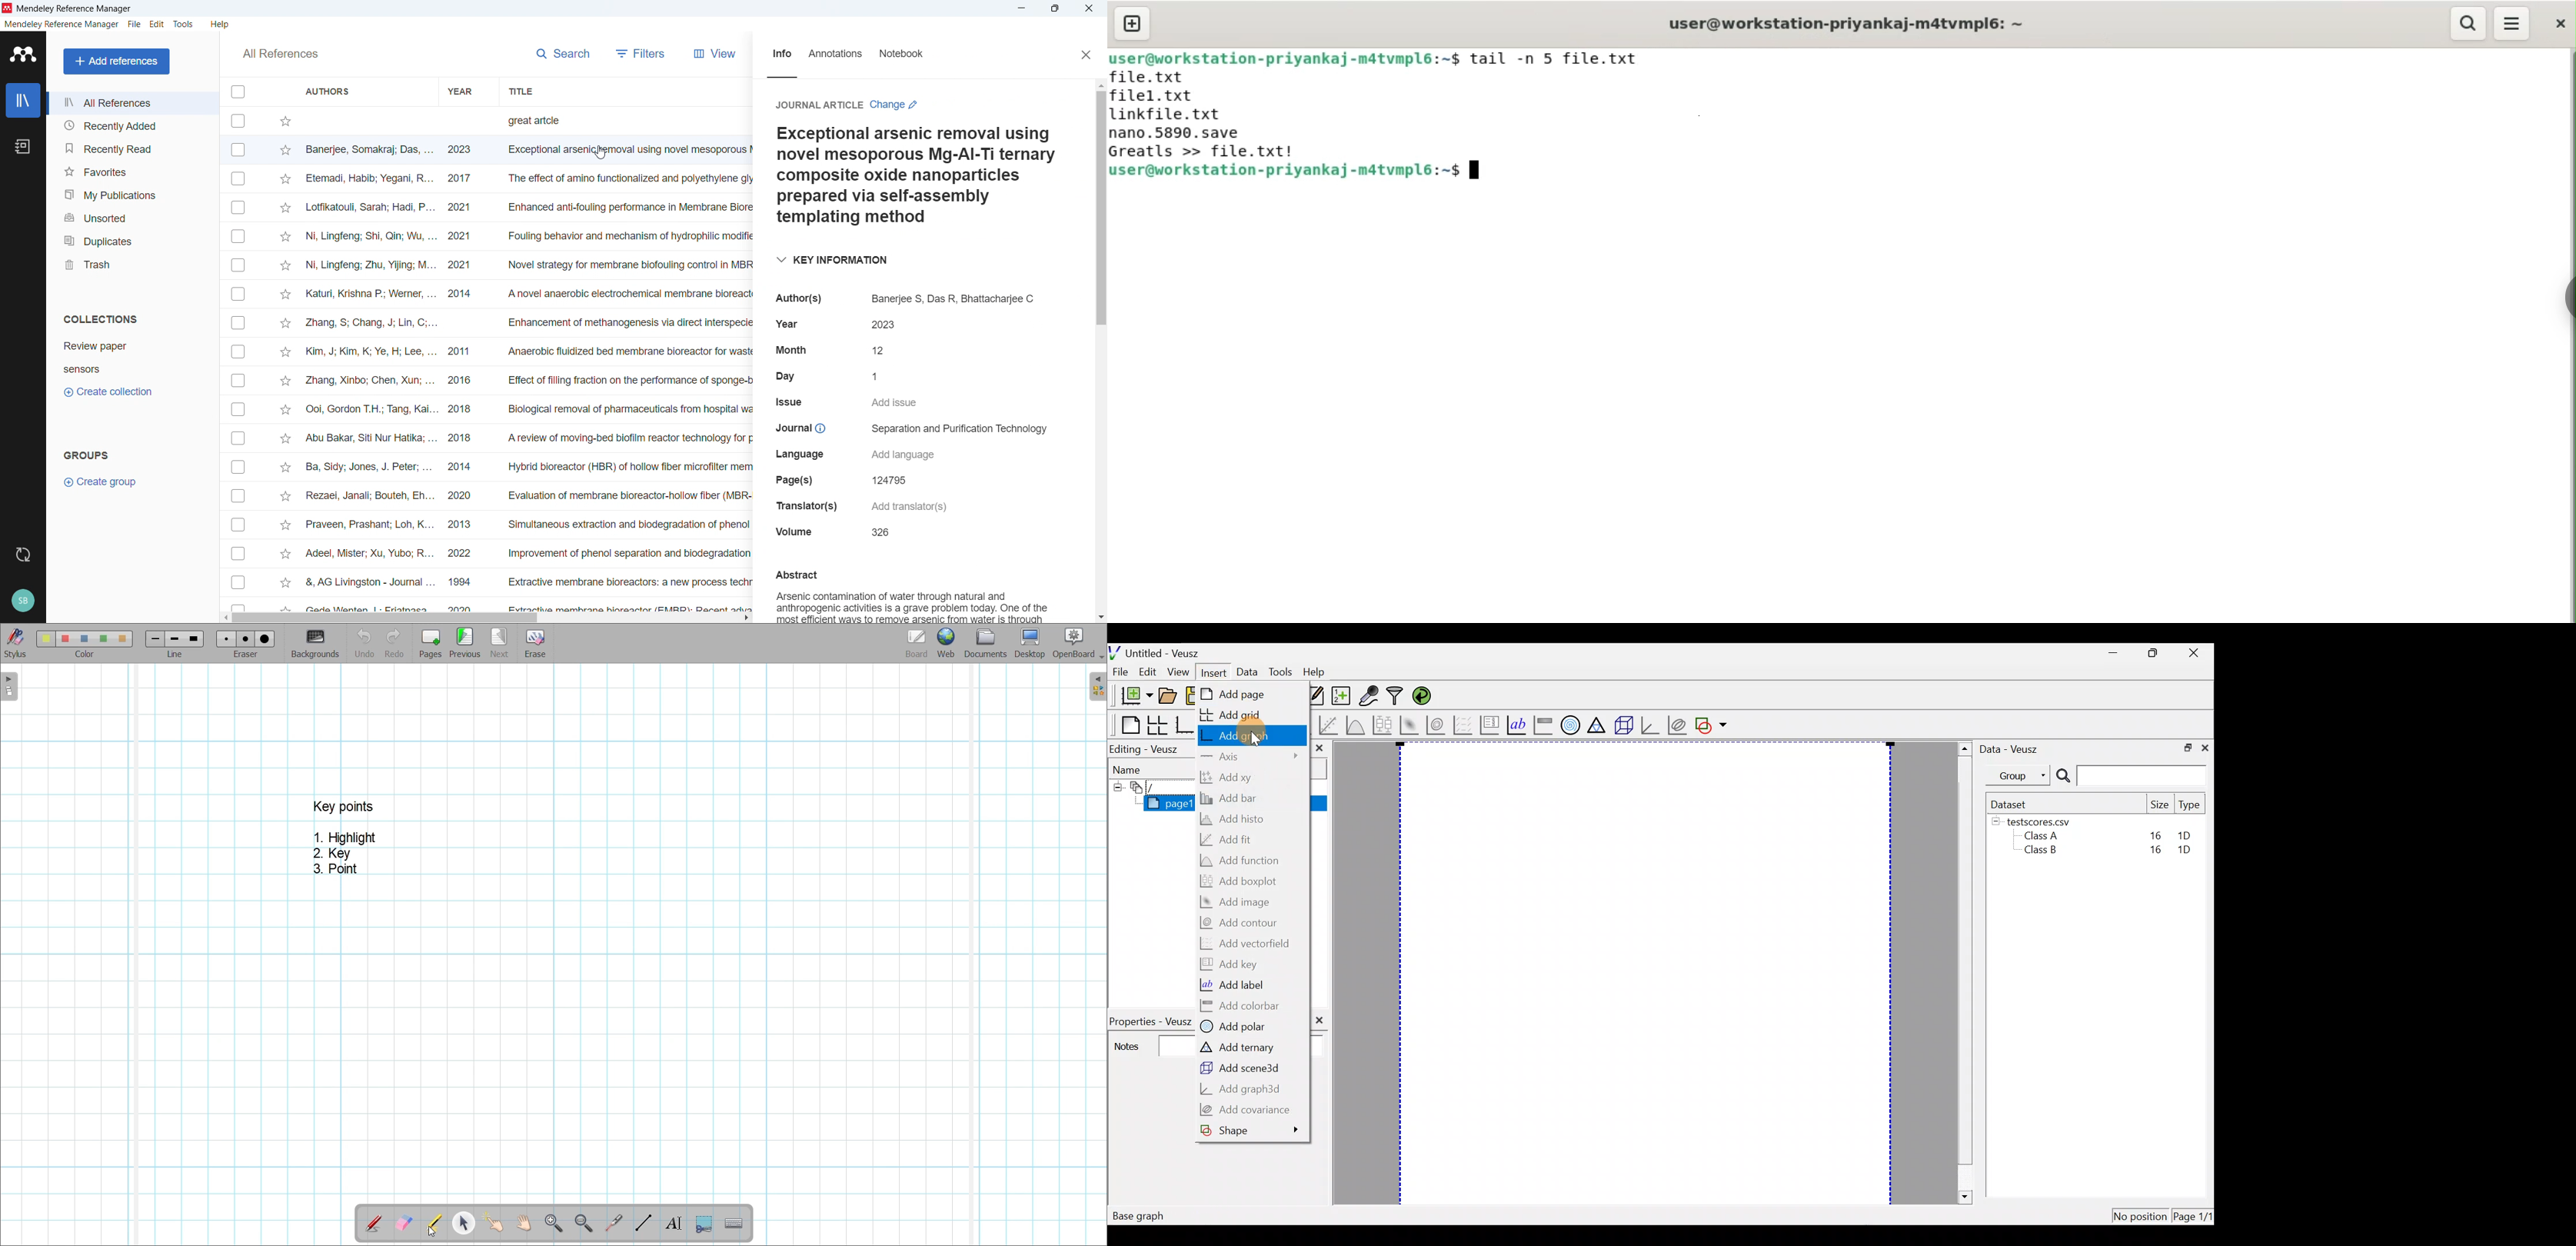  What do you see at coordinates (460, 362) in the screenshot?
I see `Year of publication ` at bounding box center [460, 362].